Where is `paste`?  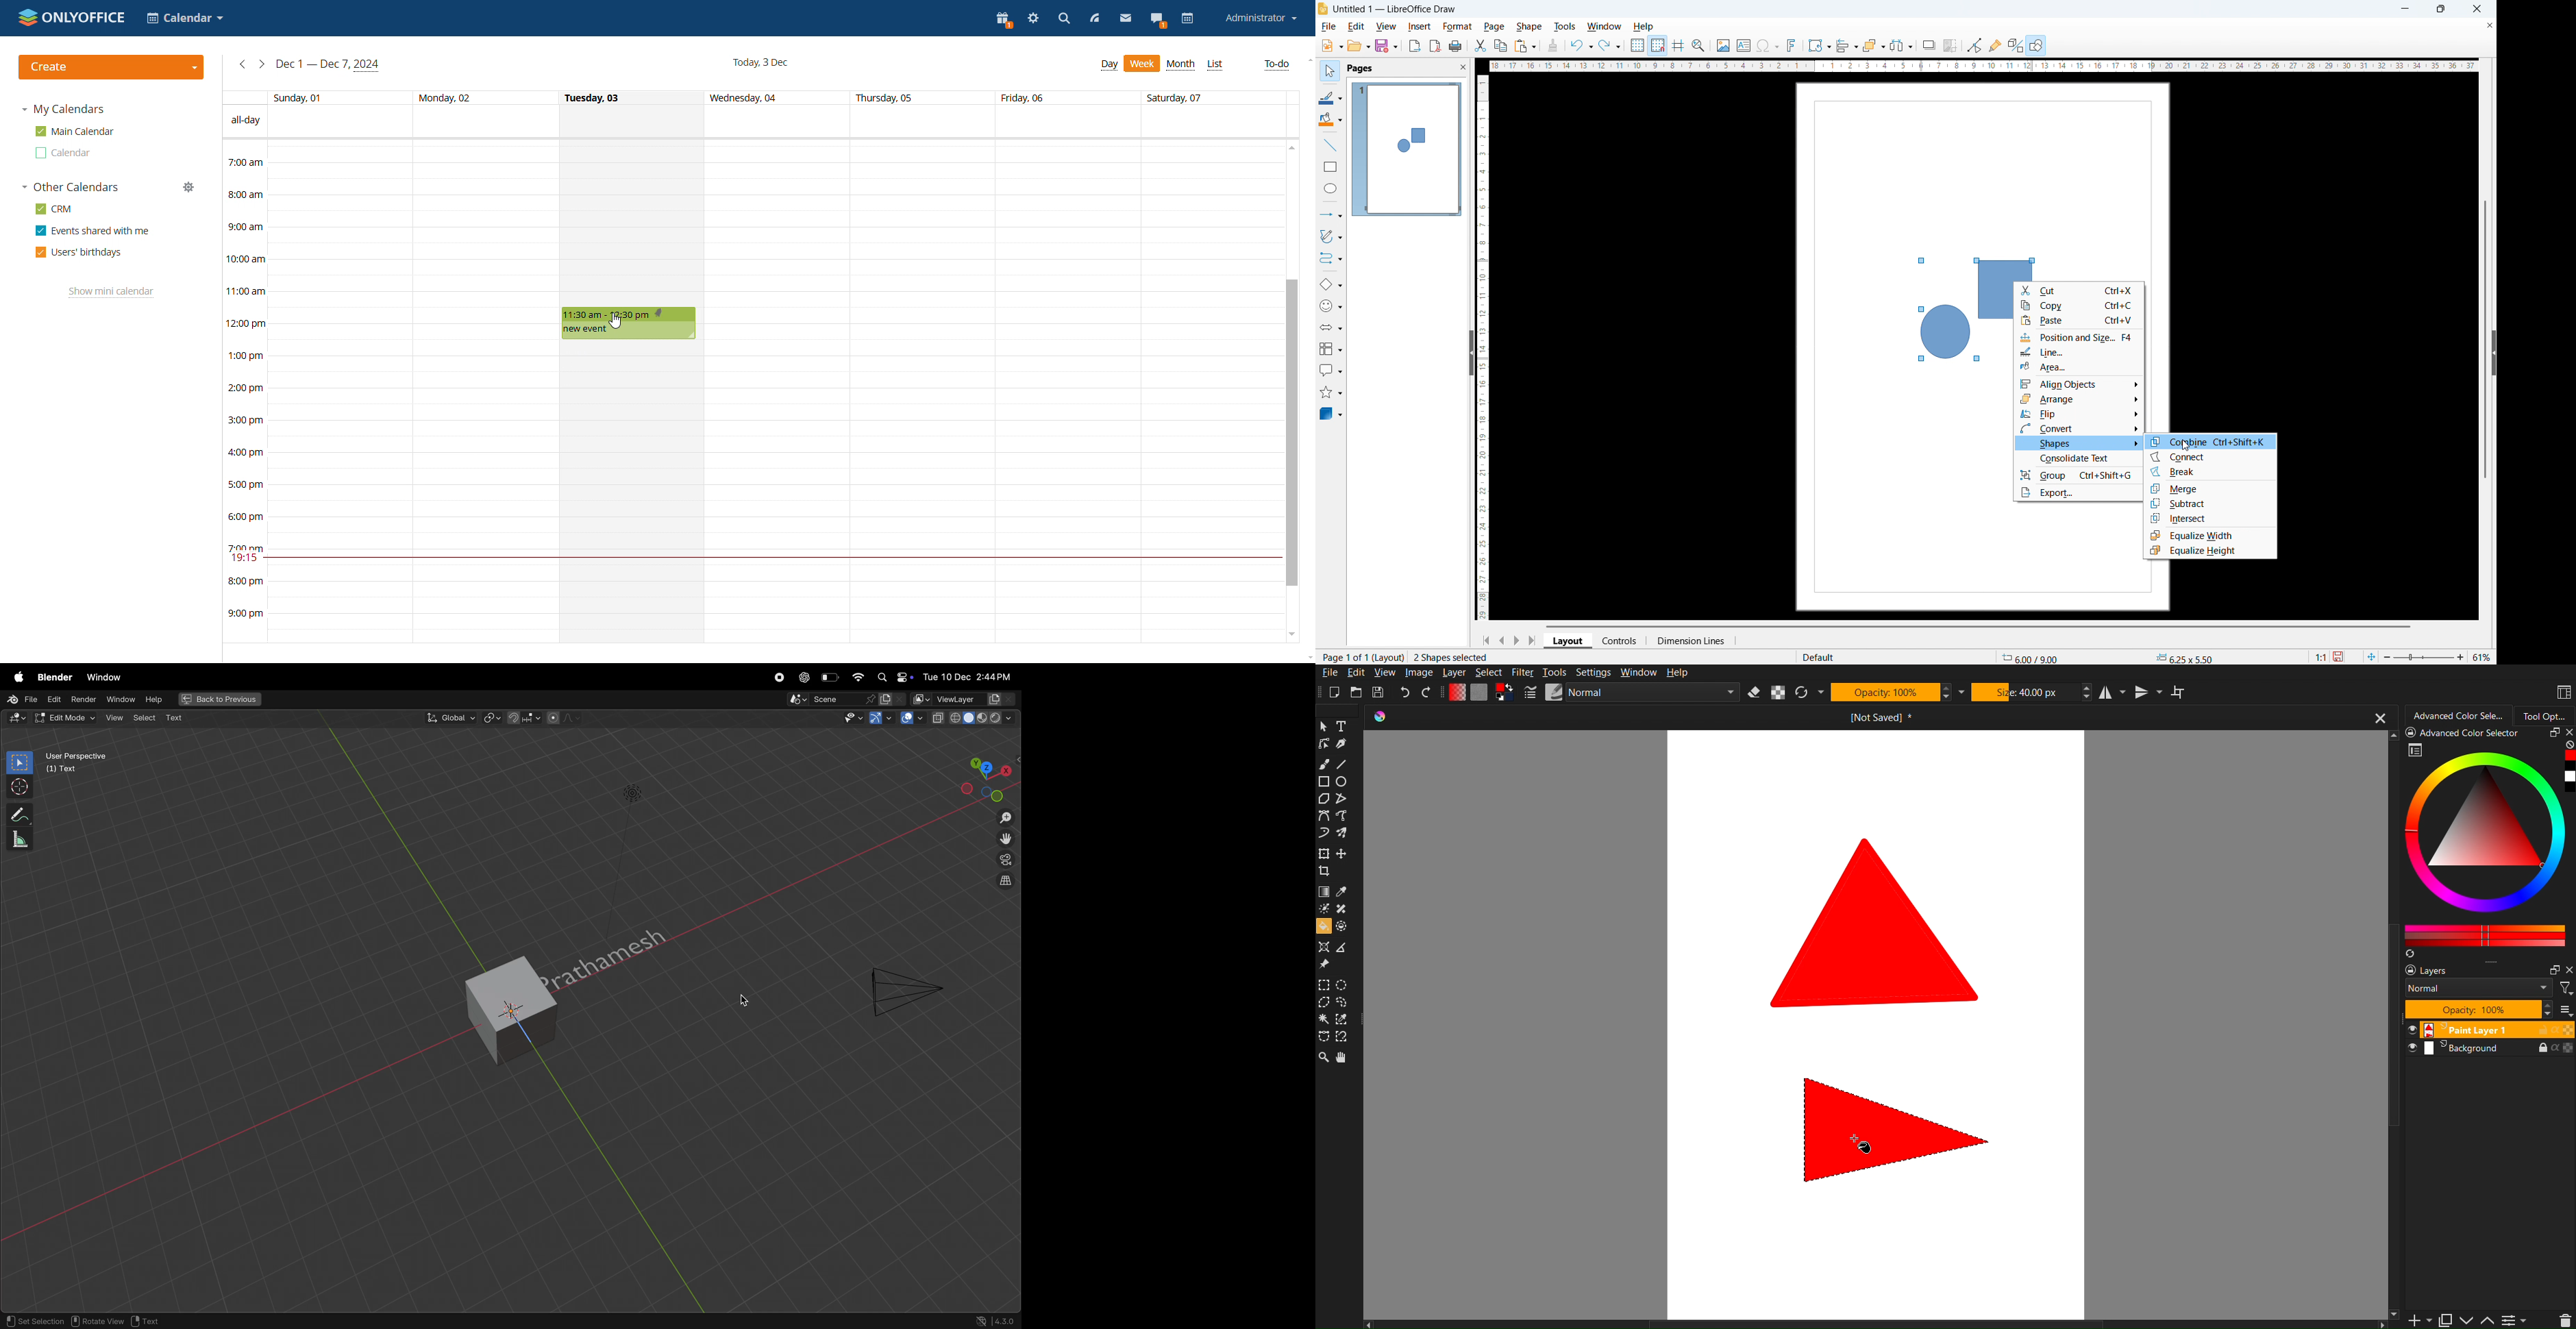 paste is located at coordinates (2079, 320).